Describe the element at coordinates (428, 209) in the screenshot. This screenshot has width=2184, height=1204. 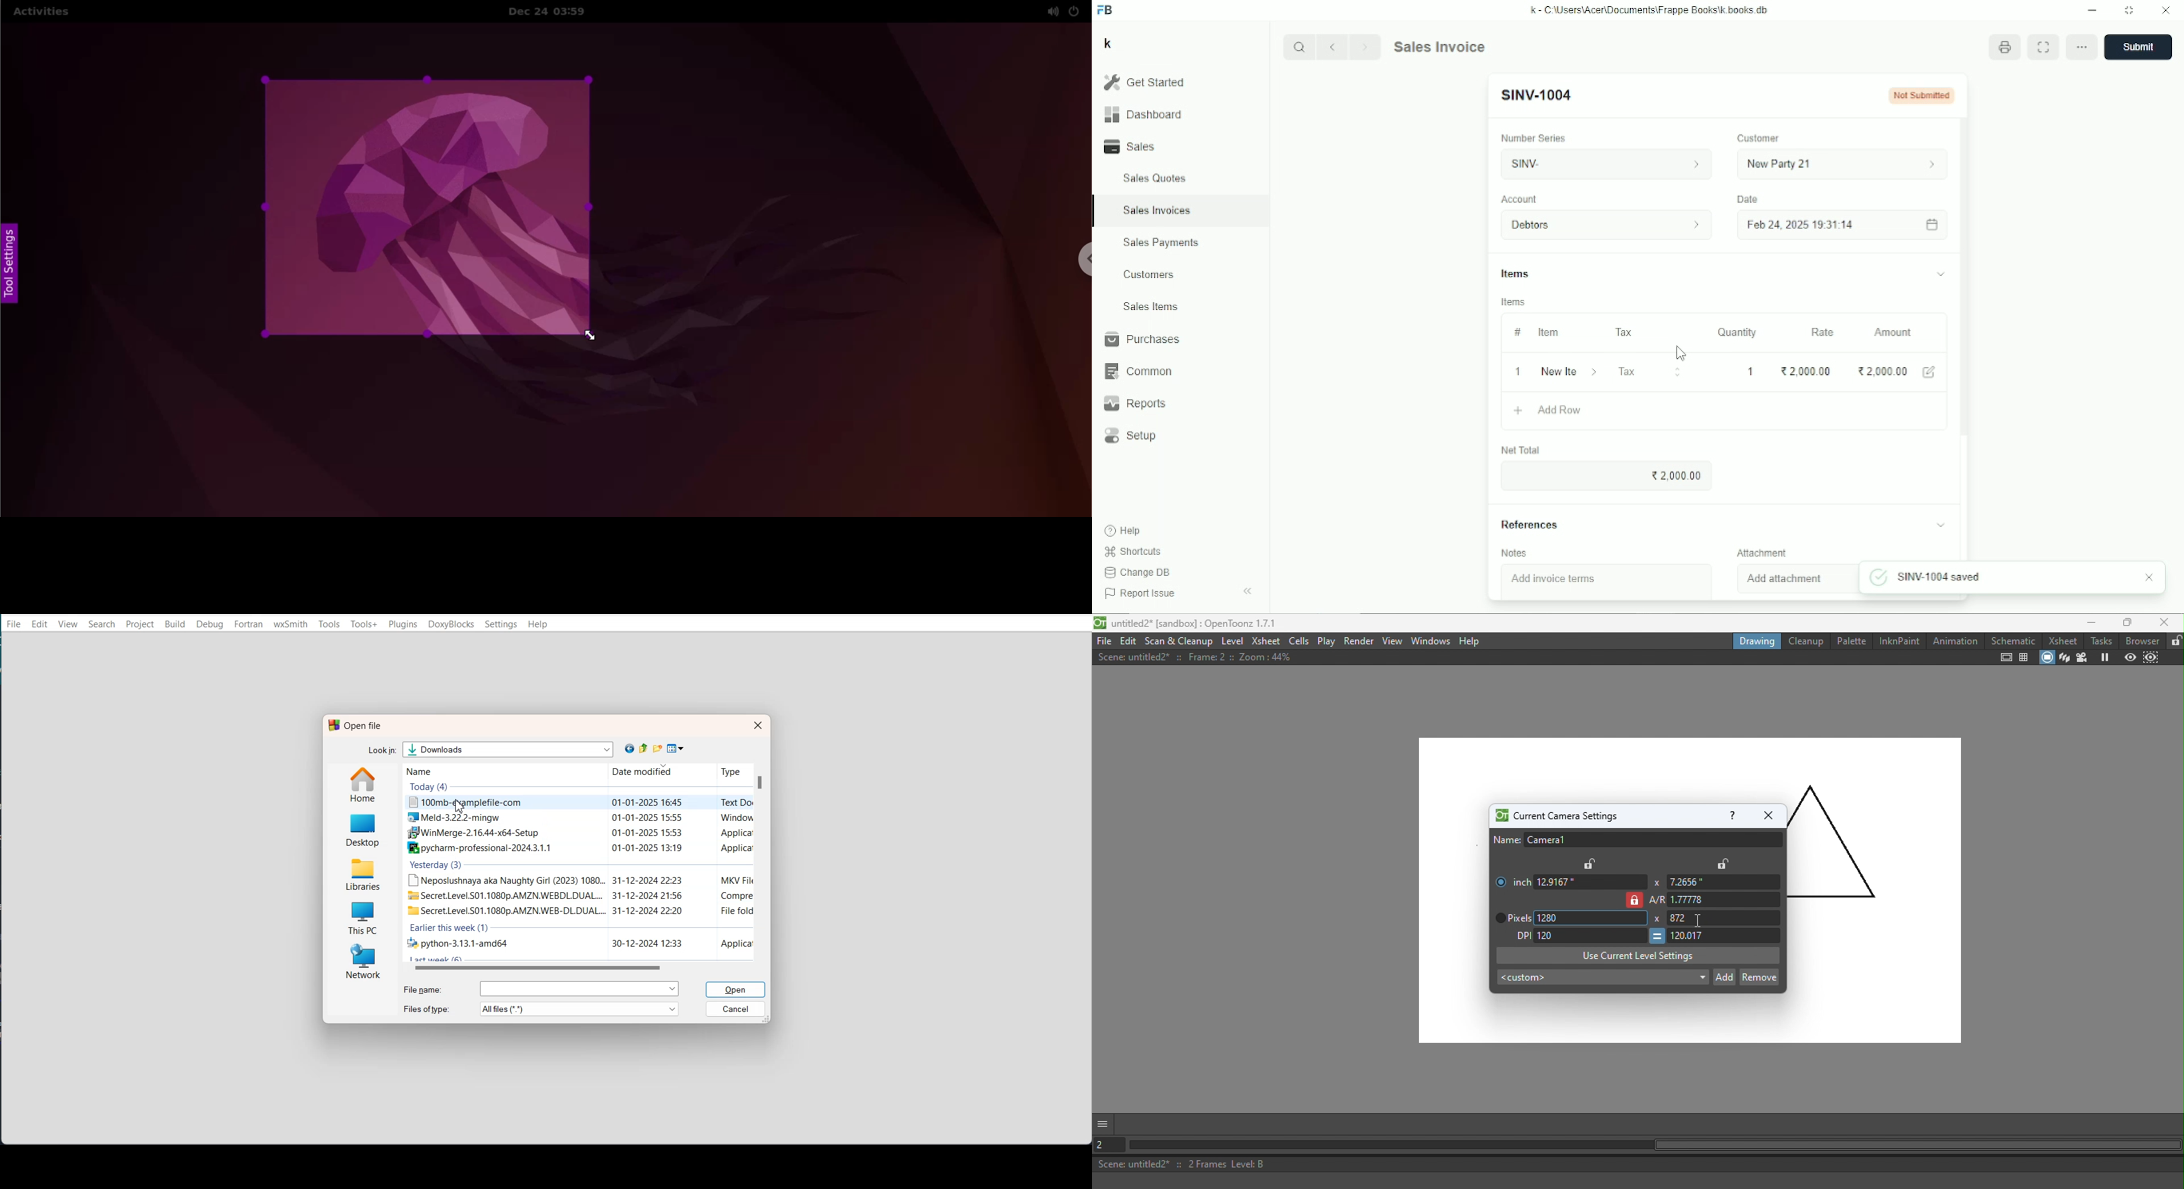
I see `selected area` at that location.